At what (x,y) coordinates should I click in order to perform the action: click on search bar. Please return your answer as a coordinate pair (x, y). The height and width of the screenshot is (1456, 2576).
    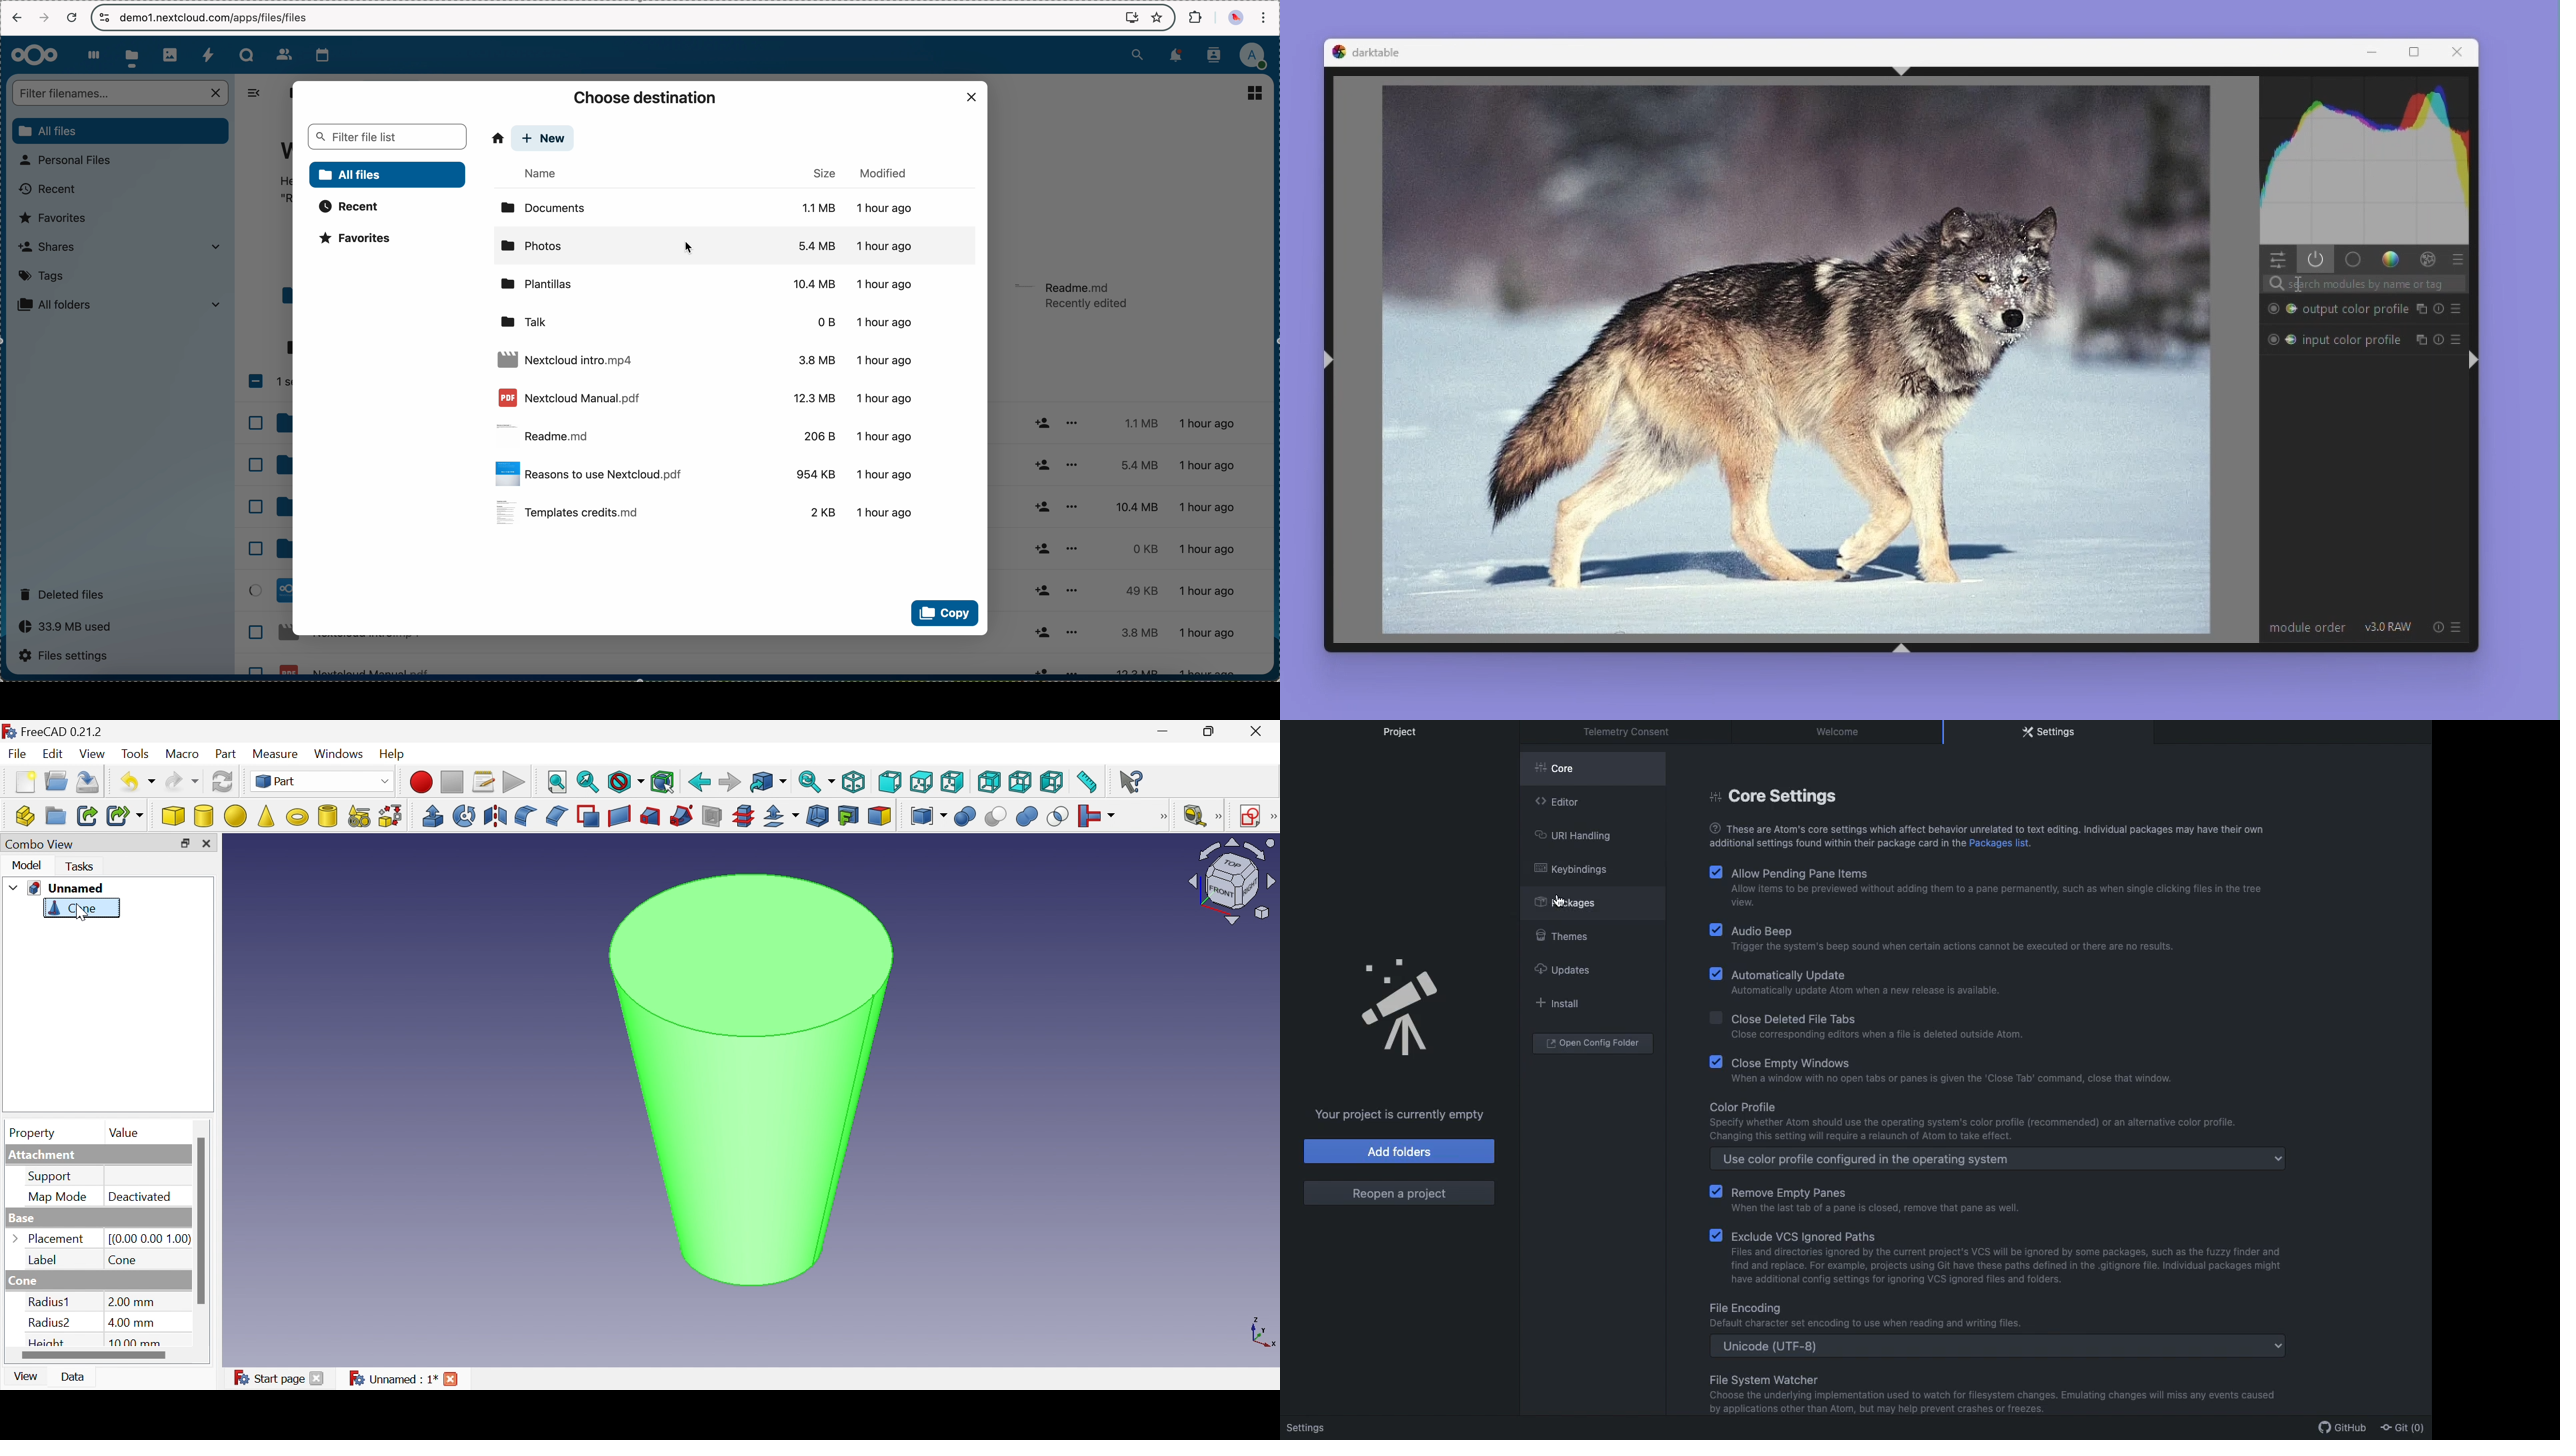
    Looking at the image, I should click on (122, 93).